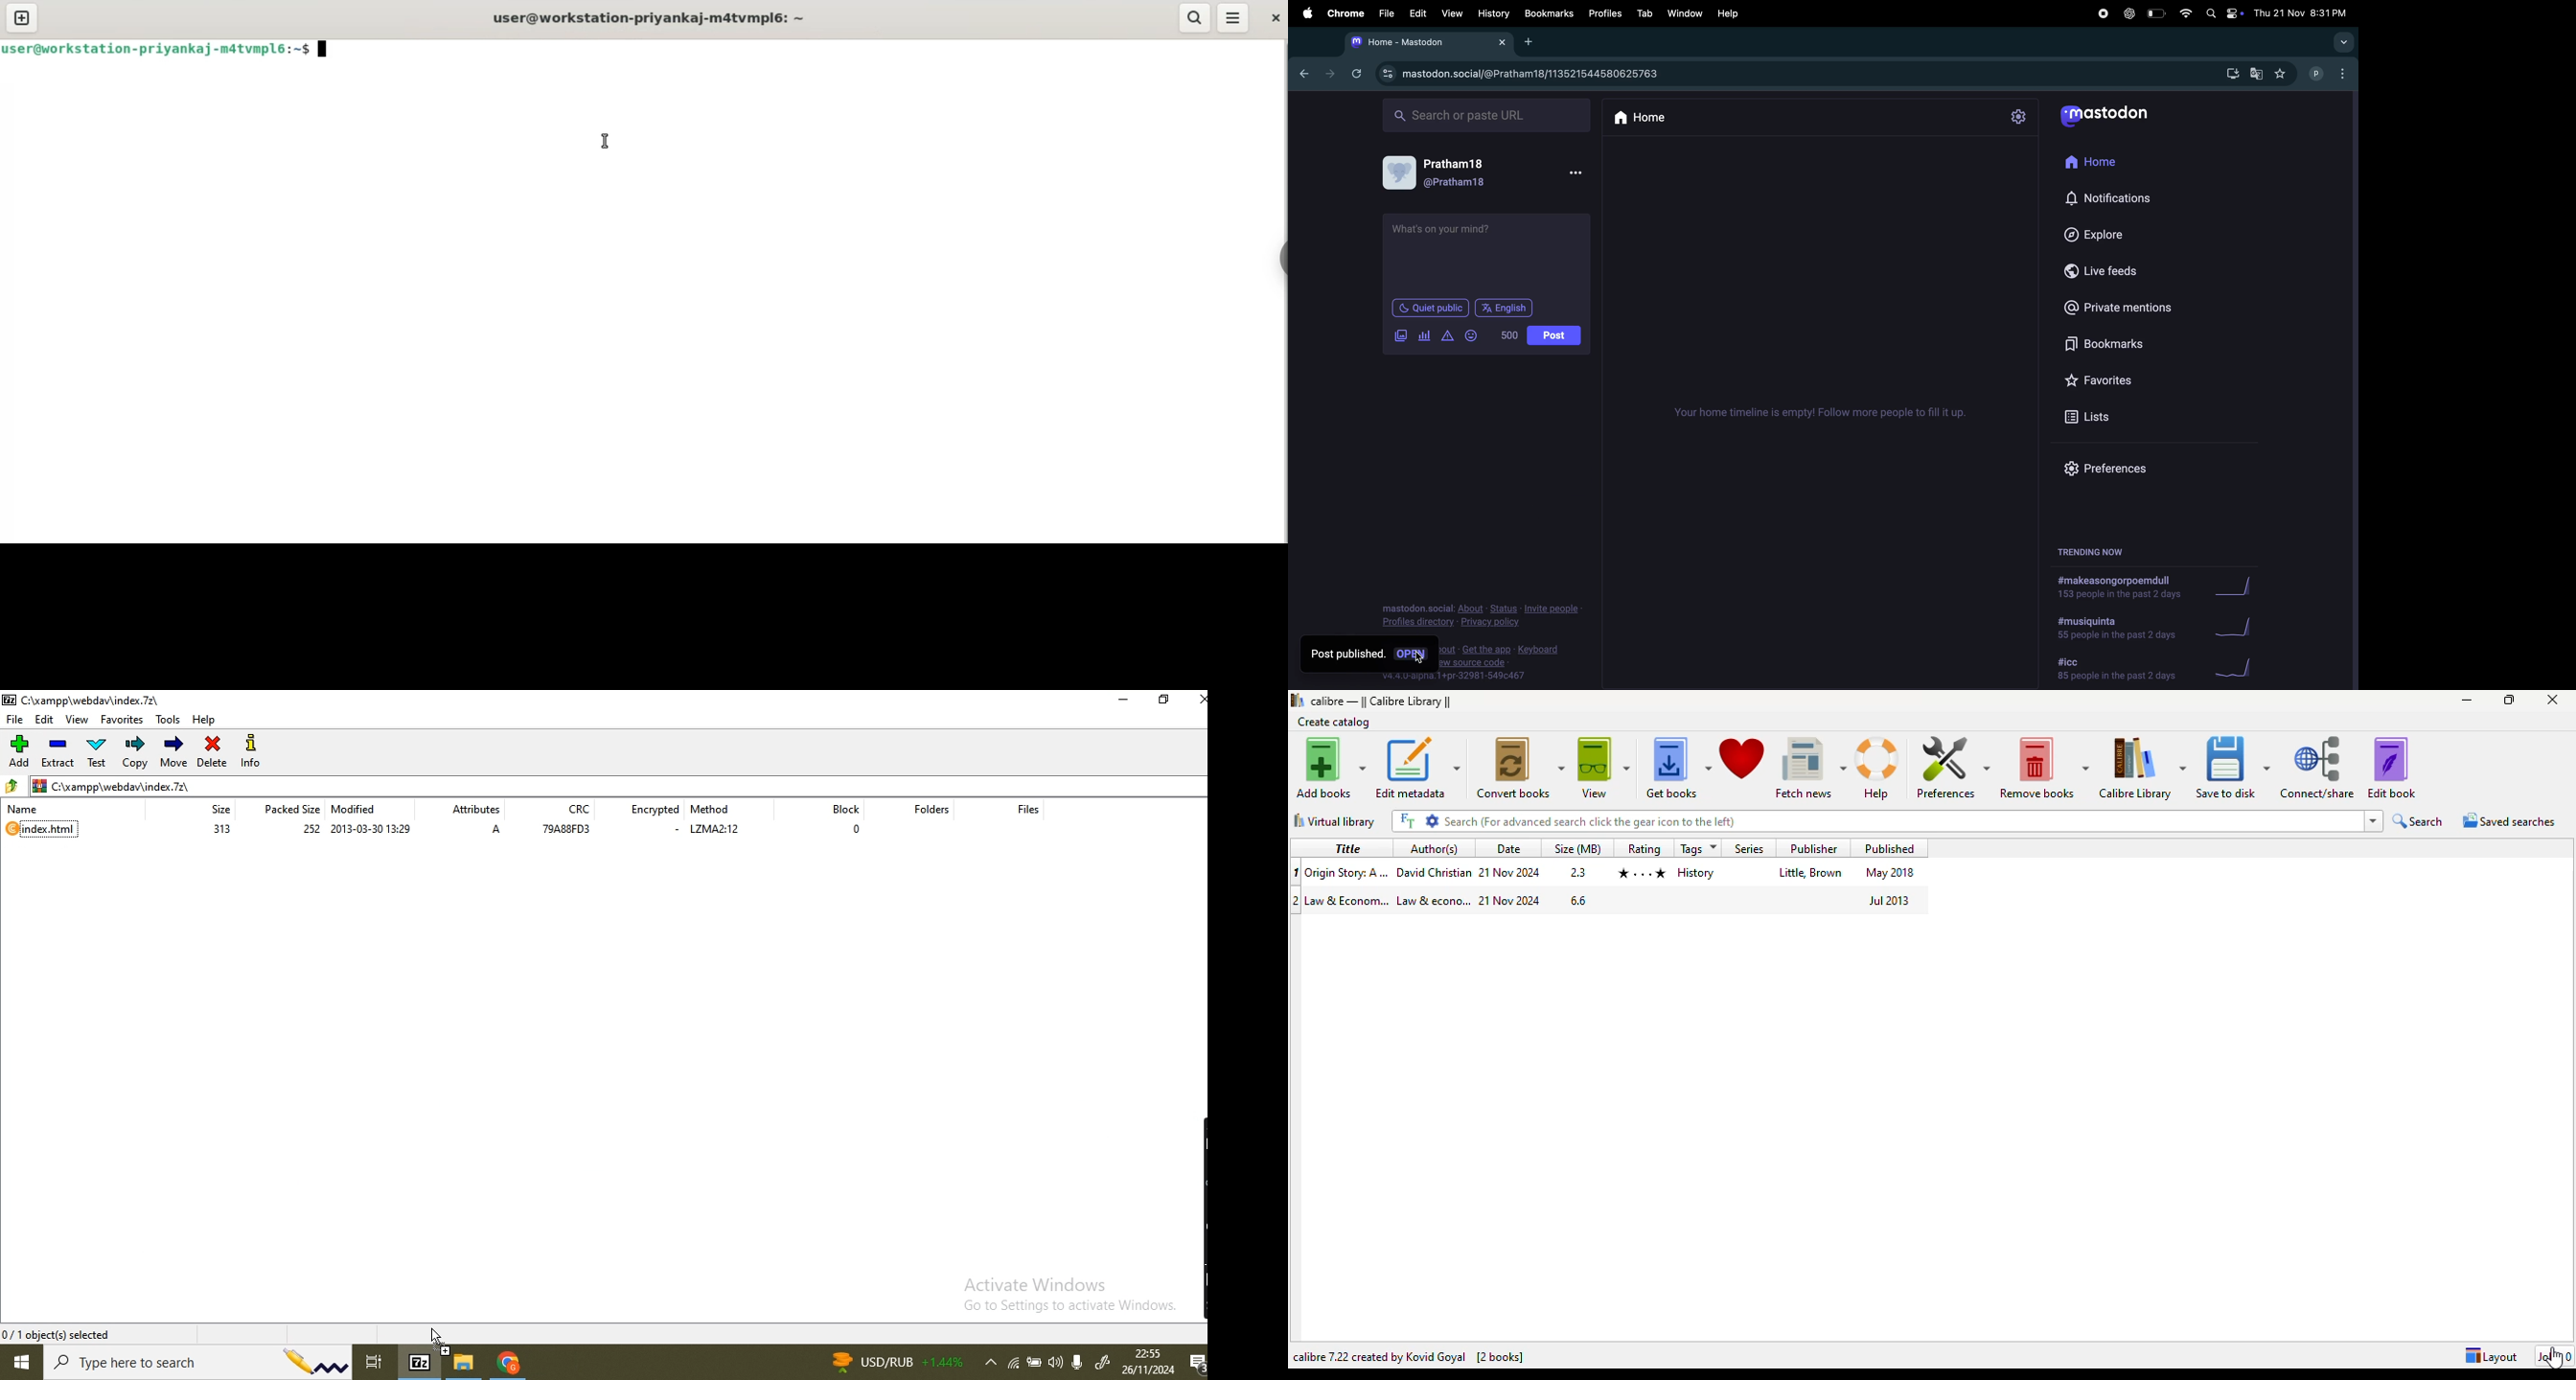 The height and width of the screenshot is (1400, 2576). I want to click on dropdown, so click(2373, 821).